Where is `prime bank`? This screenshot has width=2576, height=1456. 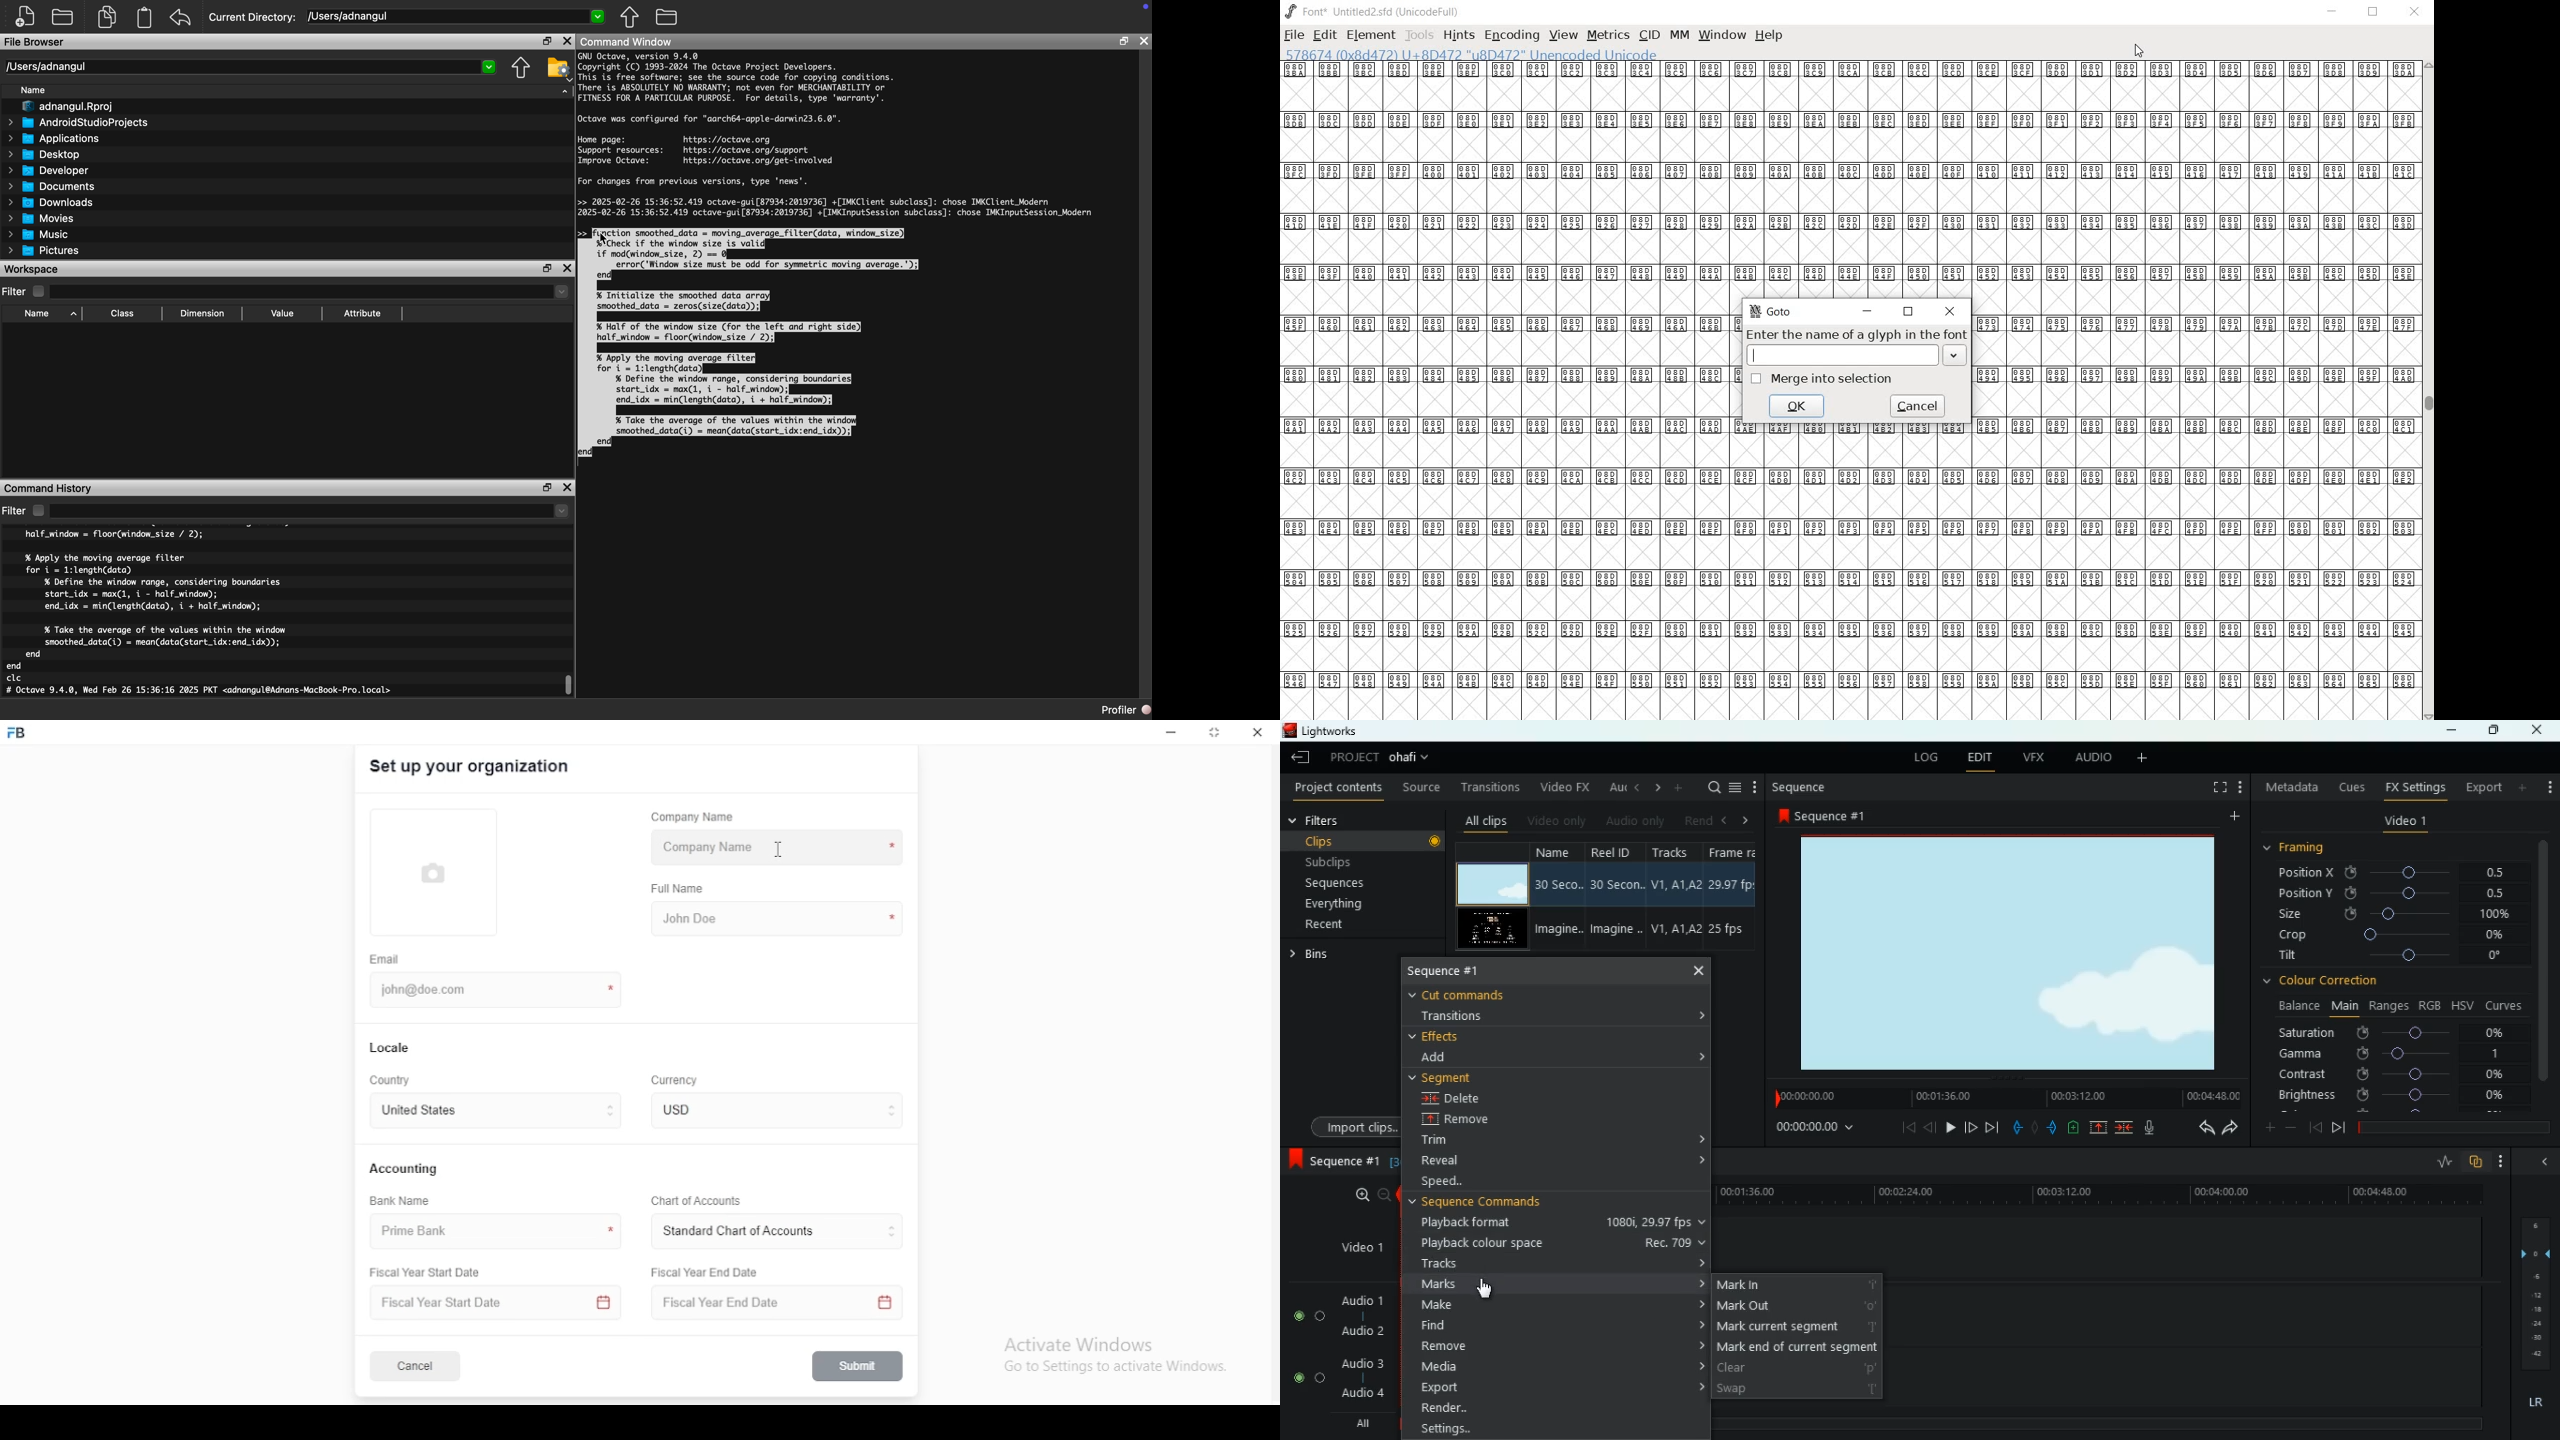 prime bank is located at coordinates (423, 1232).